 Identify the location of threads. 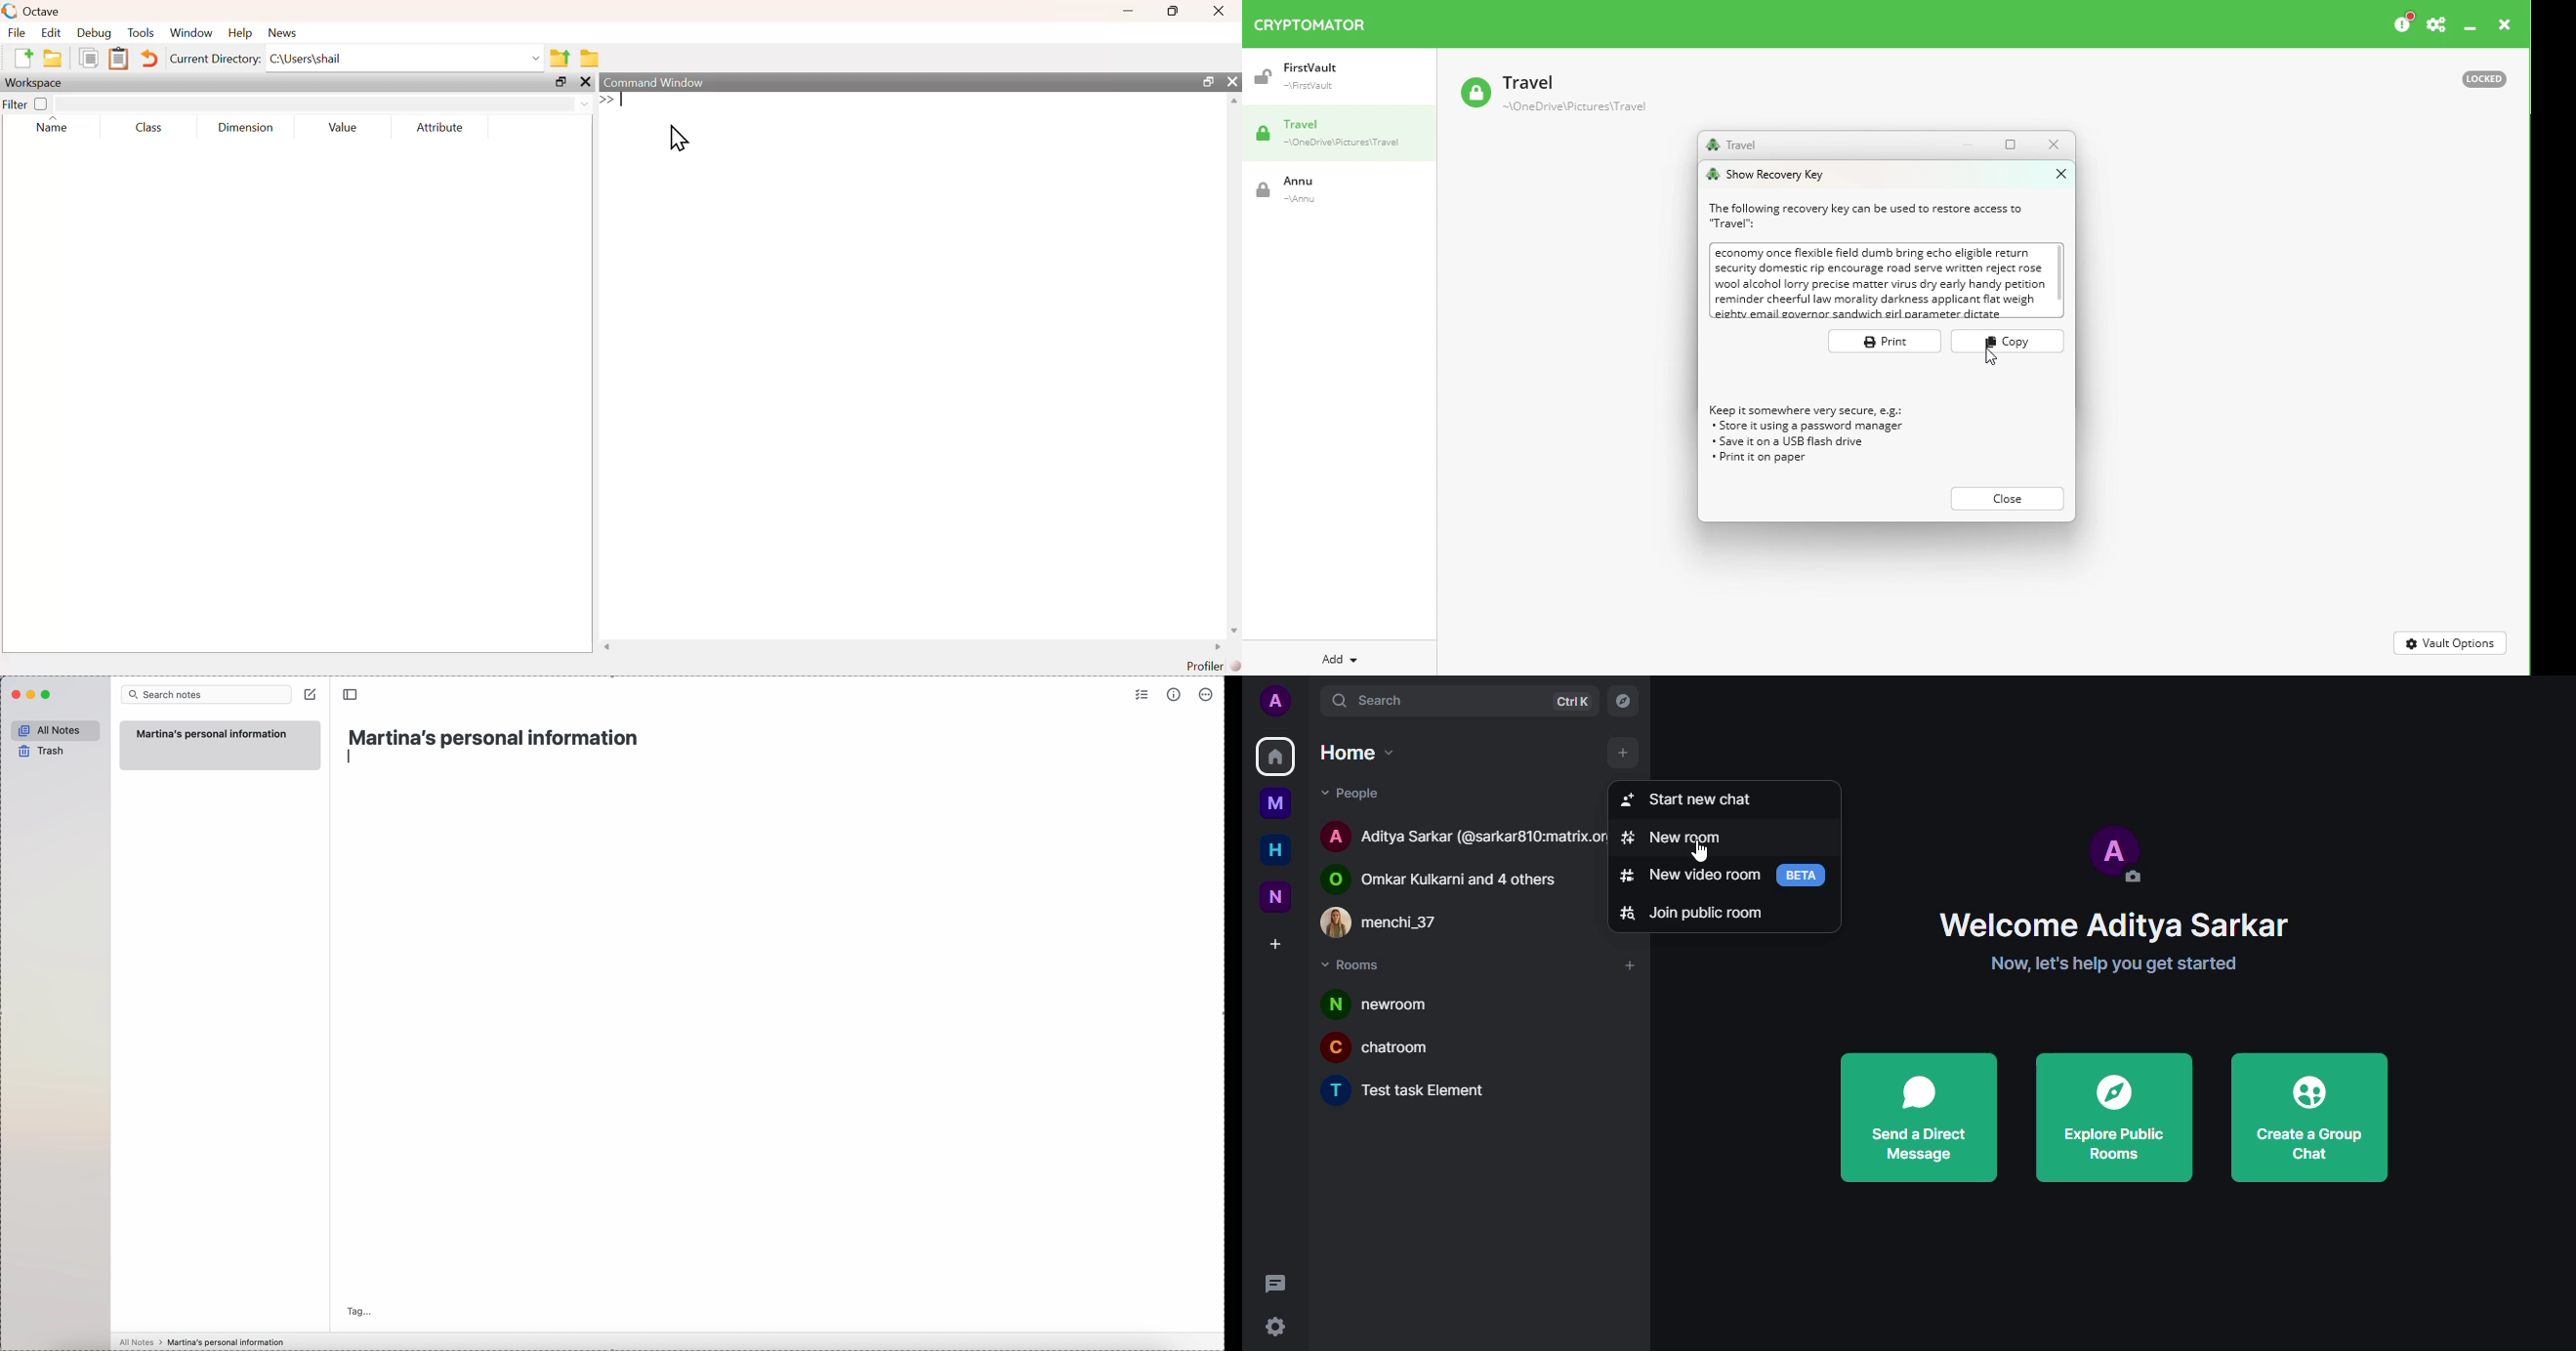
(1275, 1284).